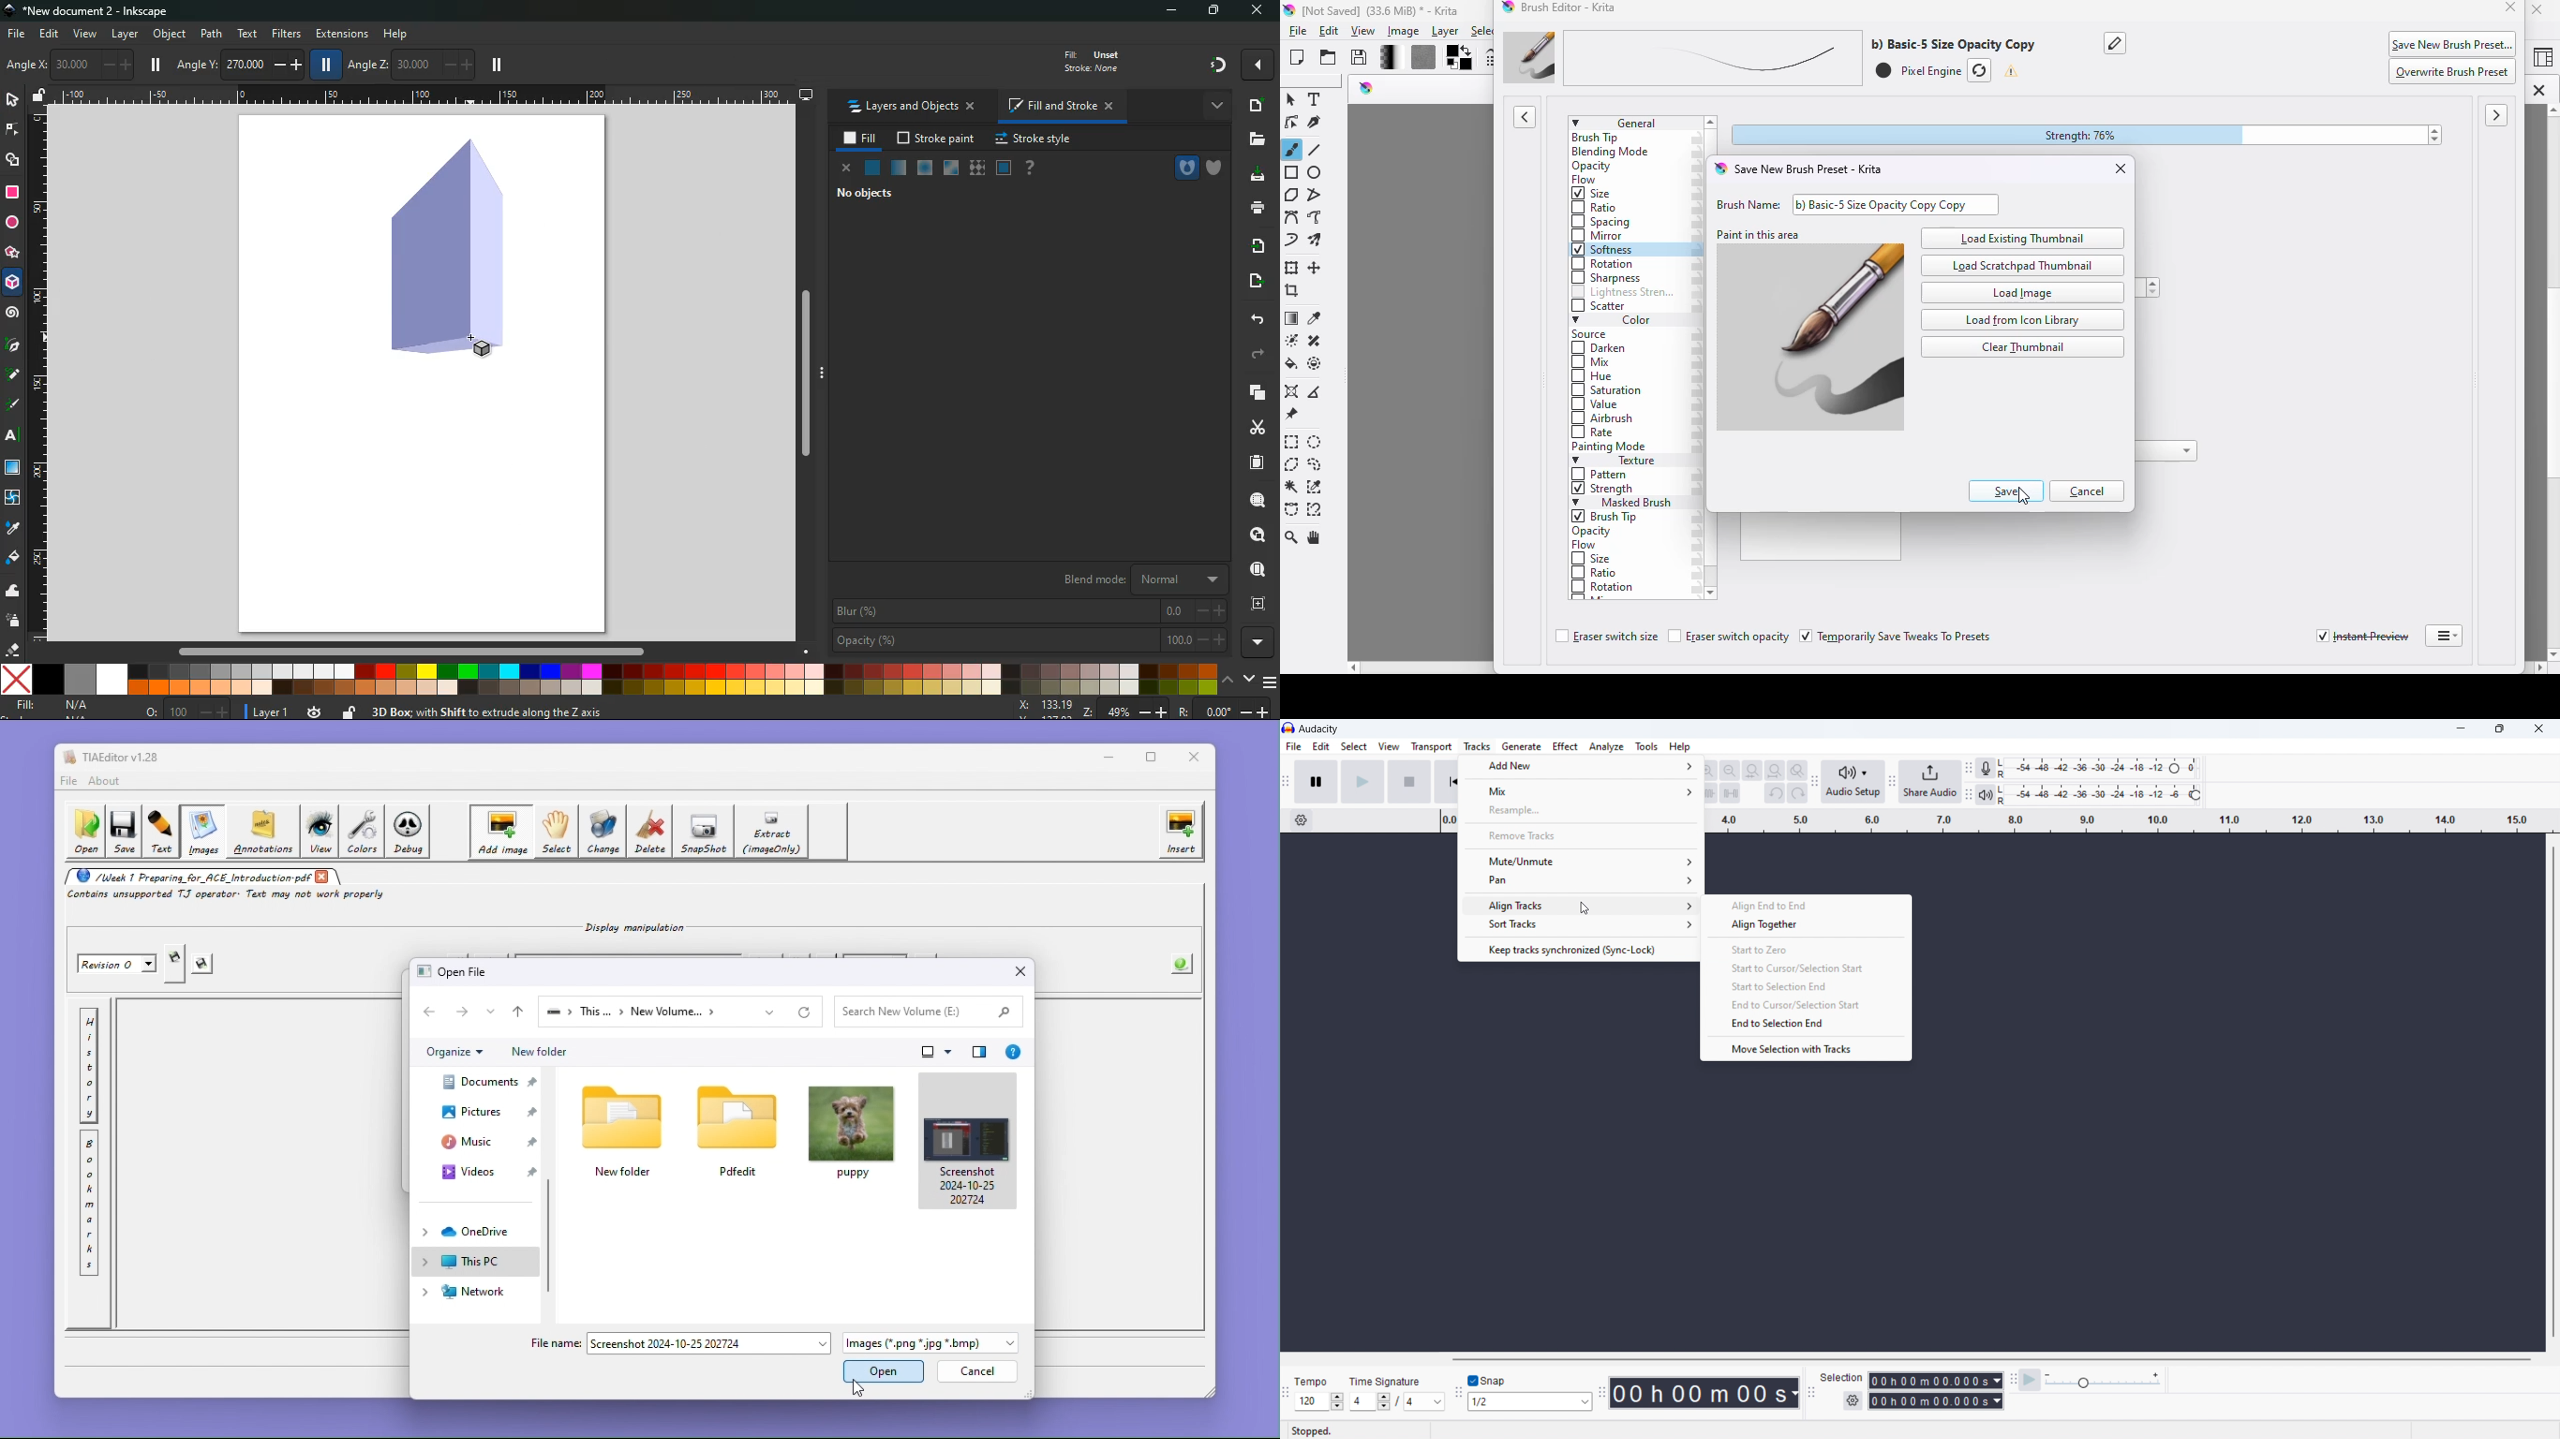 Image resolution: width=2576 pixels, height=1456 pixels. What do you see at coordinates (2454, 72) in the screenshot?
I see `overwrite brush preset` at bounding box center [2454, 72].